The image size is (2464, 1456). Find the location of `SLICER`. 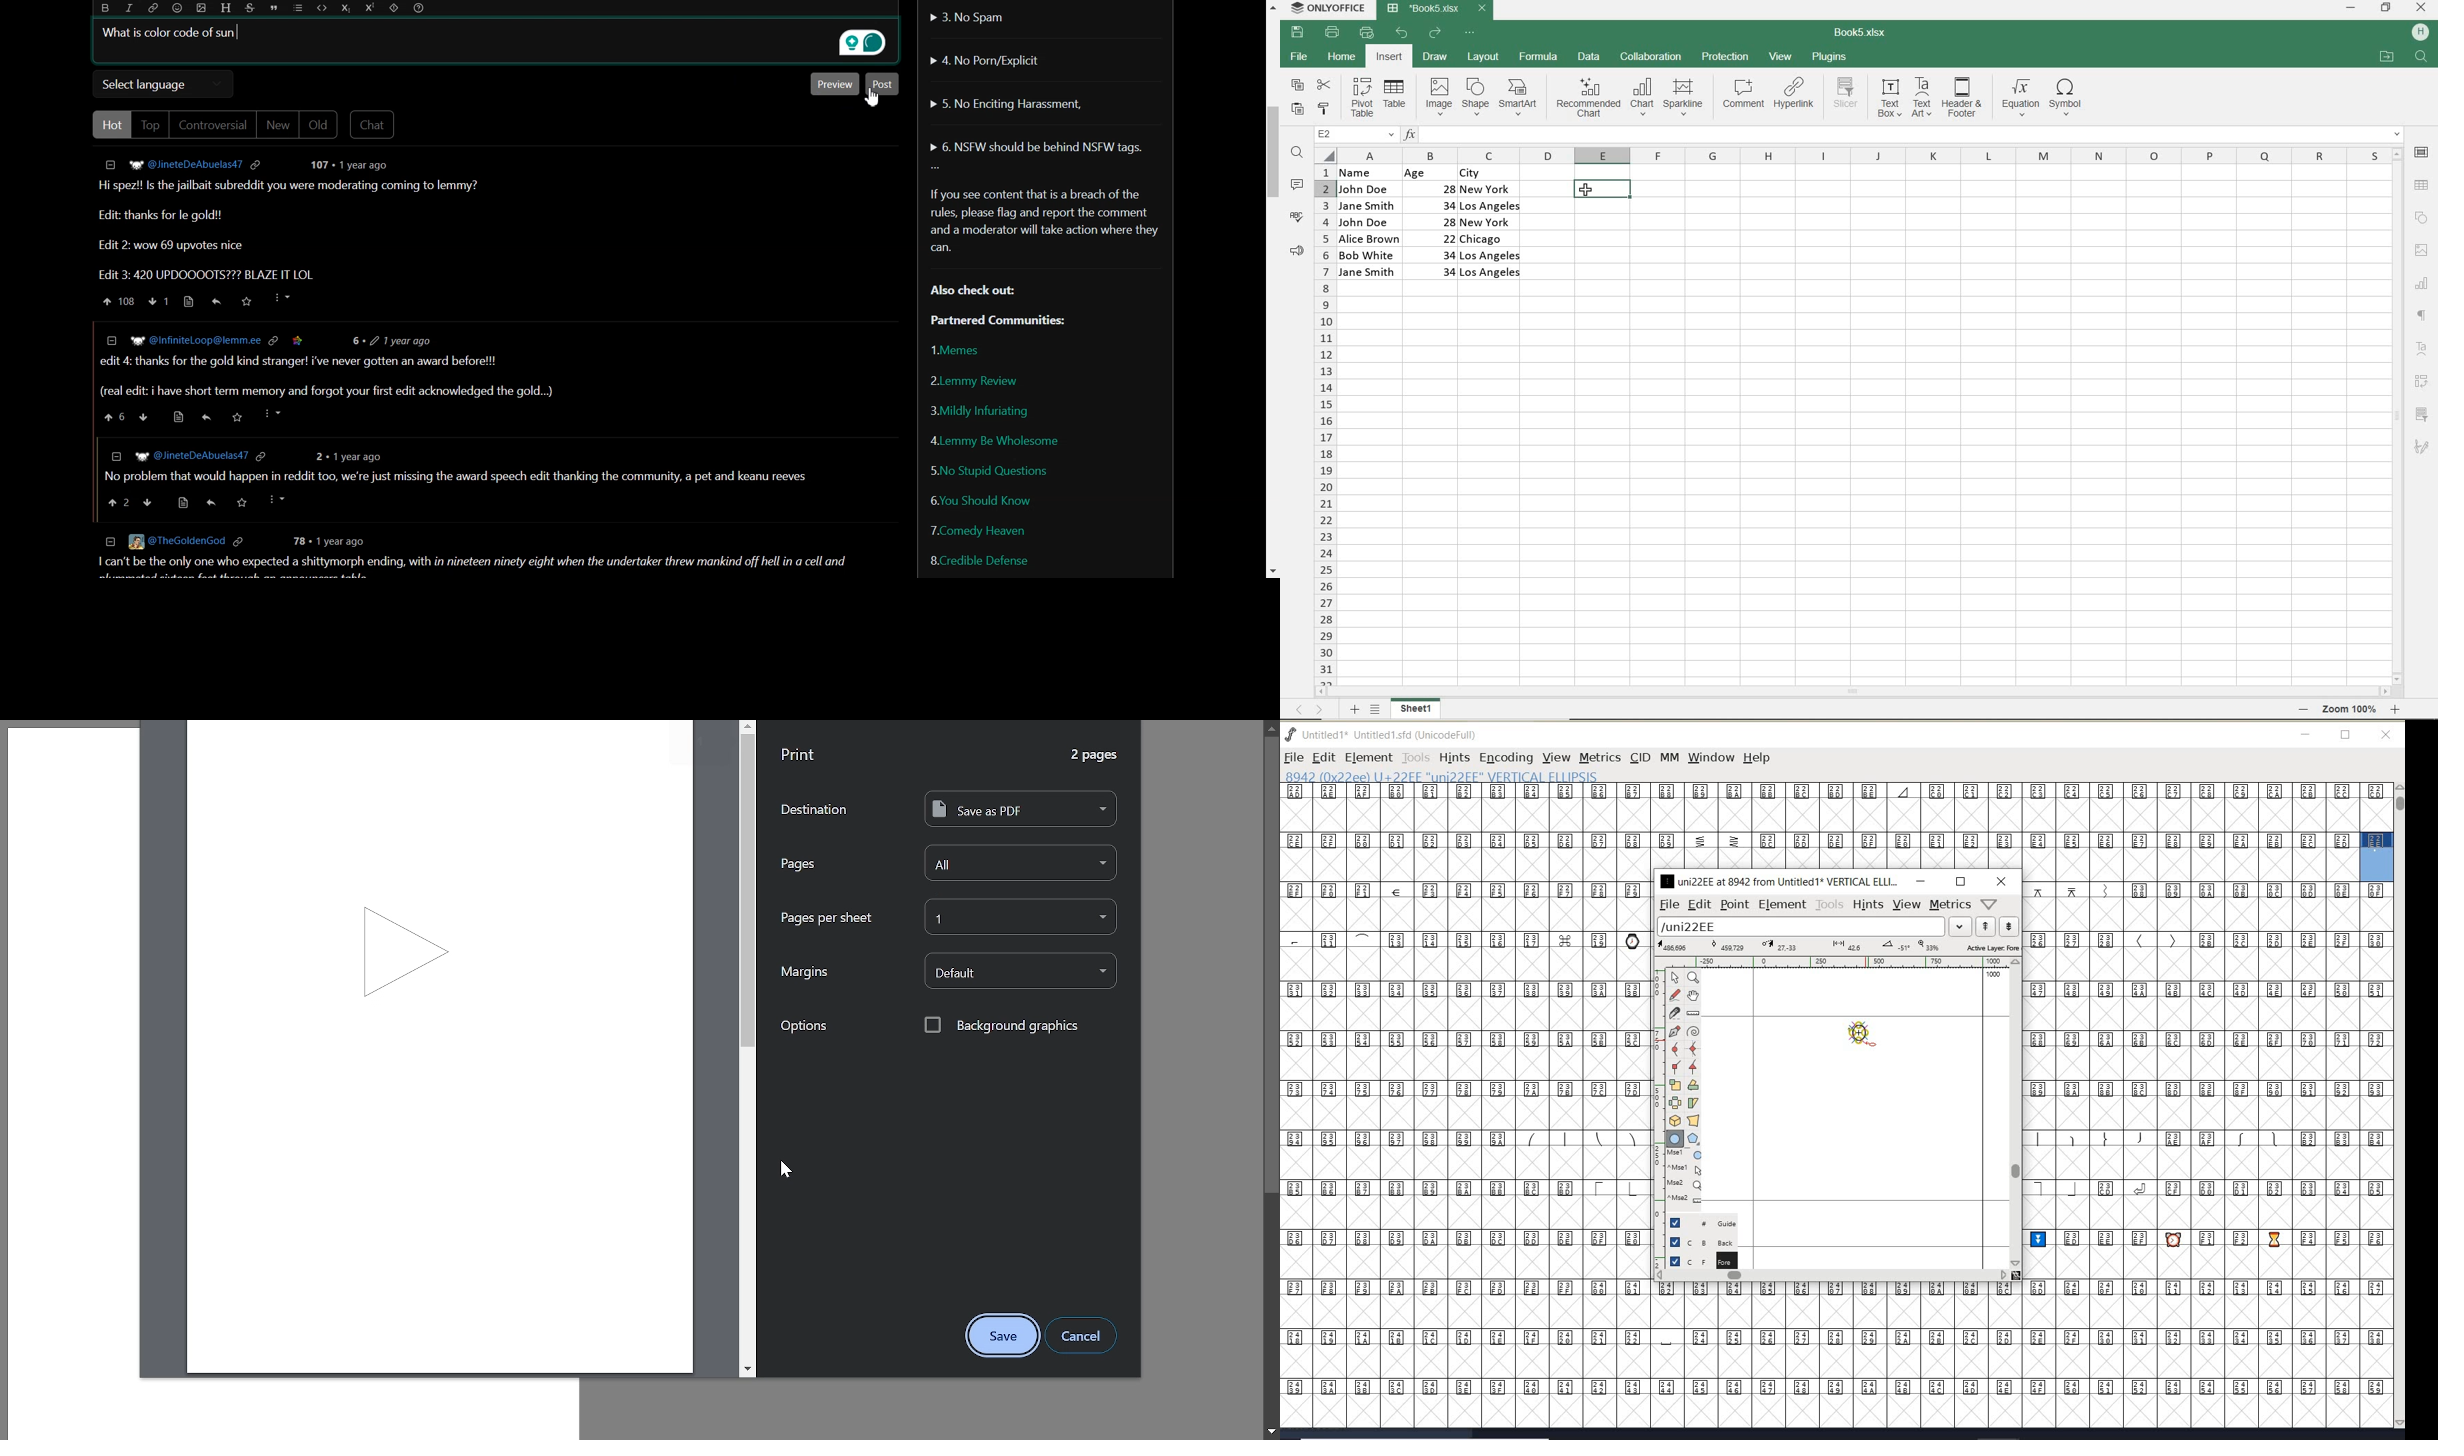

SLICER is located at coordinates (1847, 99).